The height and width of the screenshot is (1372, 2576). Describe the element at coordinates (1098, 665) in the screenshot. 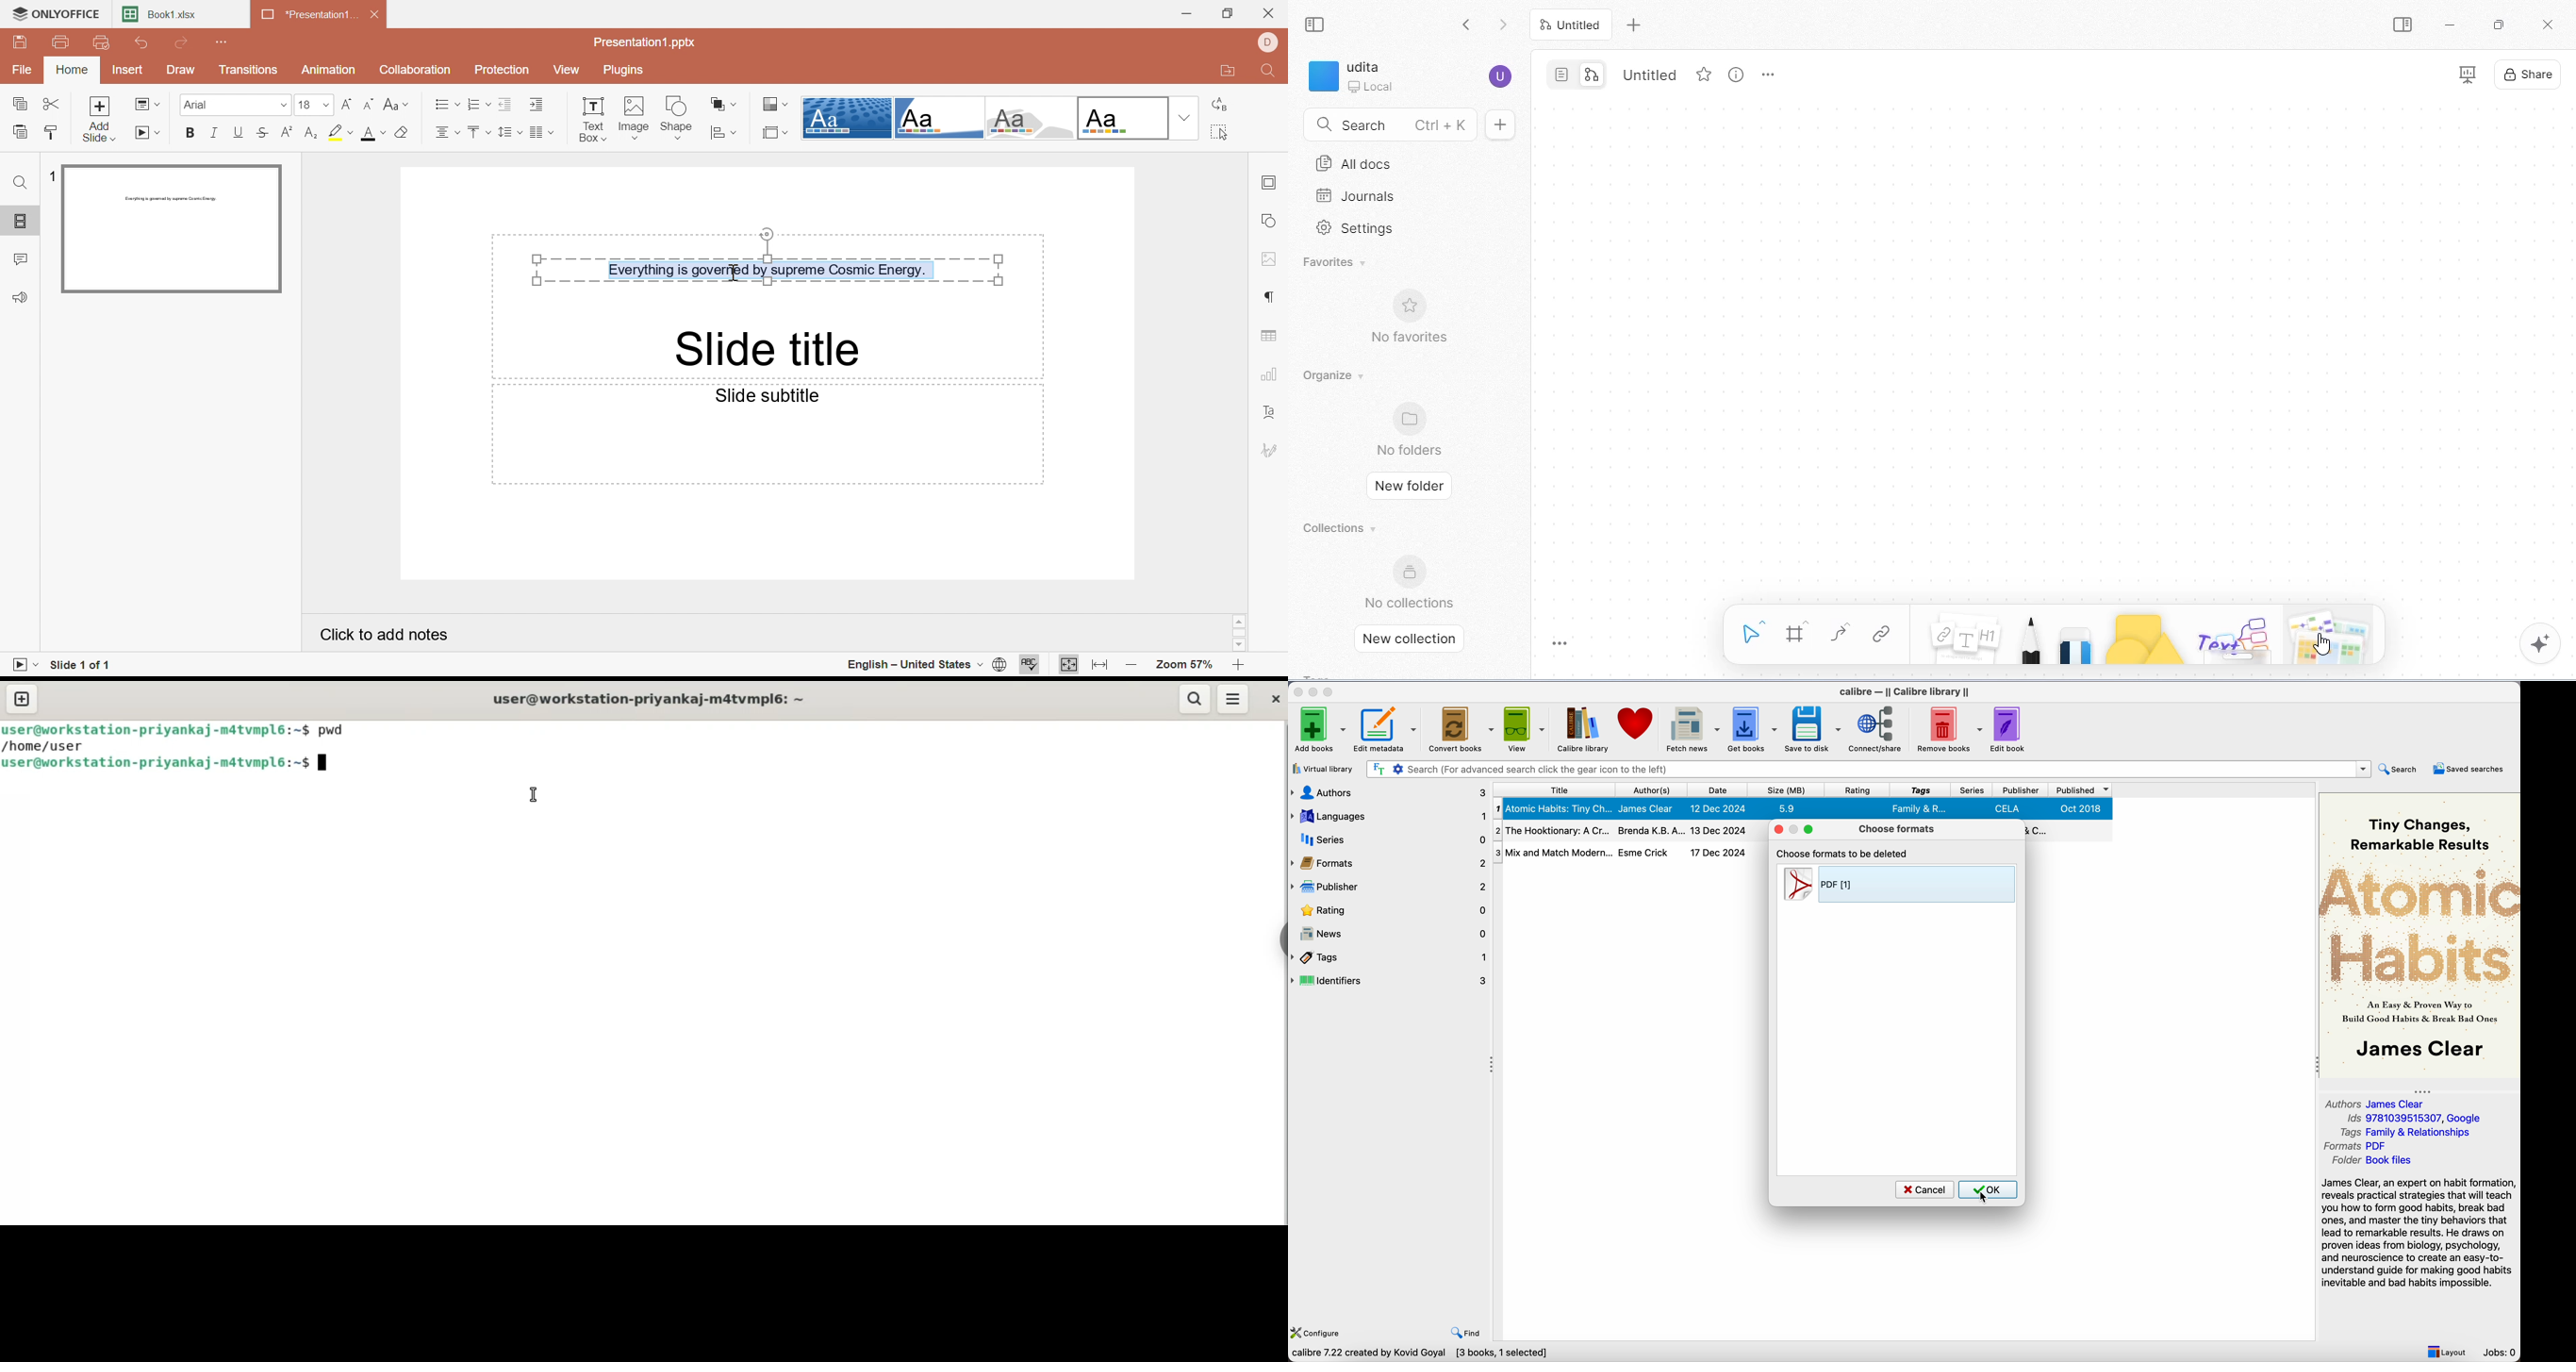

I see `Fit to width` at that location.